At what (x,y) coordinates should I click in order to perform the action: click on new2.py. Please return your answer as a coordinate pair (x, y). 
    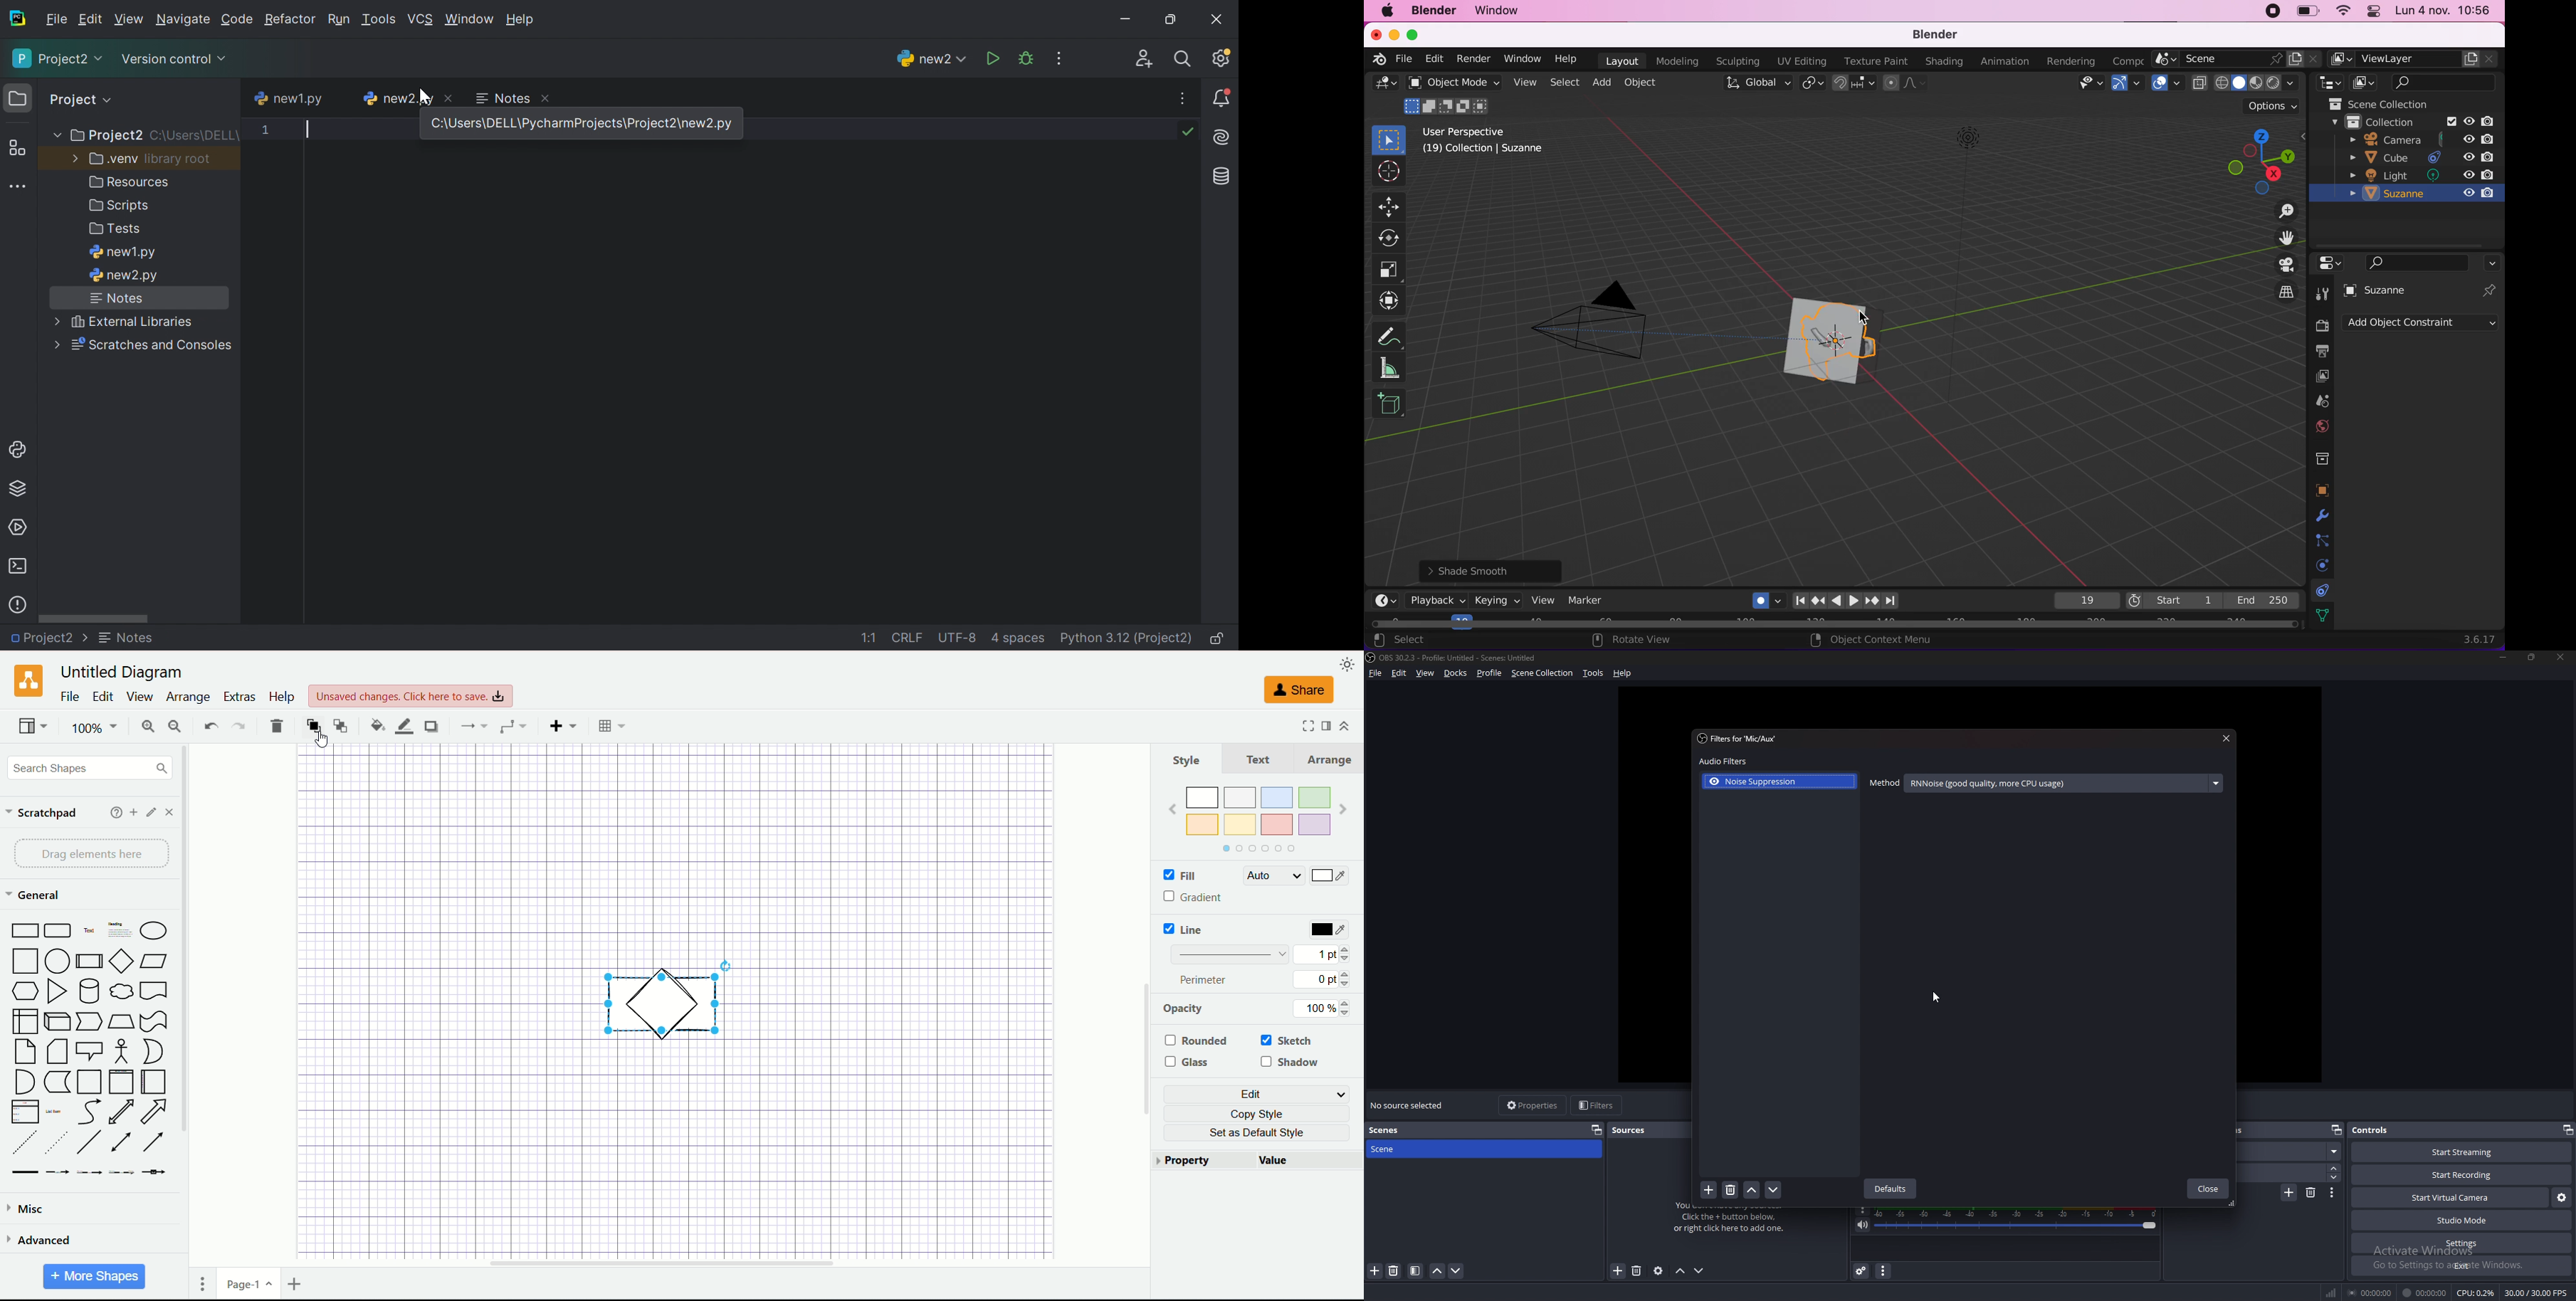
    Looking at the image, I should click on (396, 98).